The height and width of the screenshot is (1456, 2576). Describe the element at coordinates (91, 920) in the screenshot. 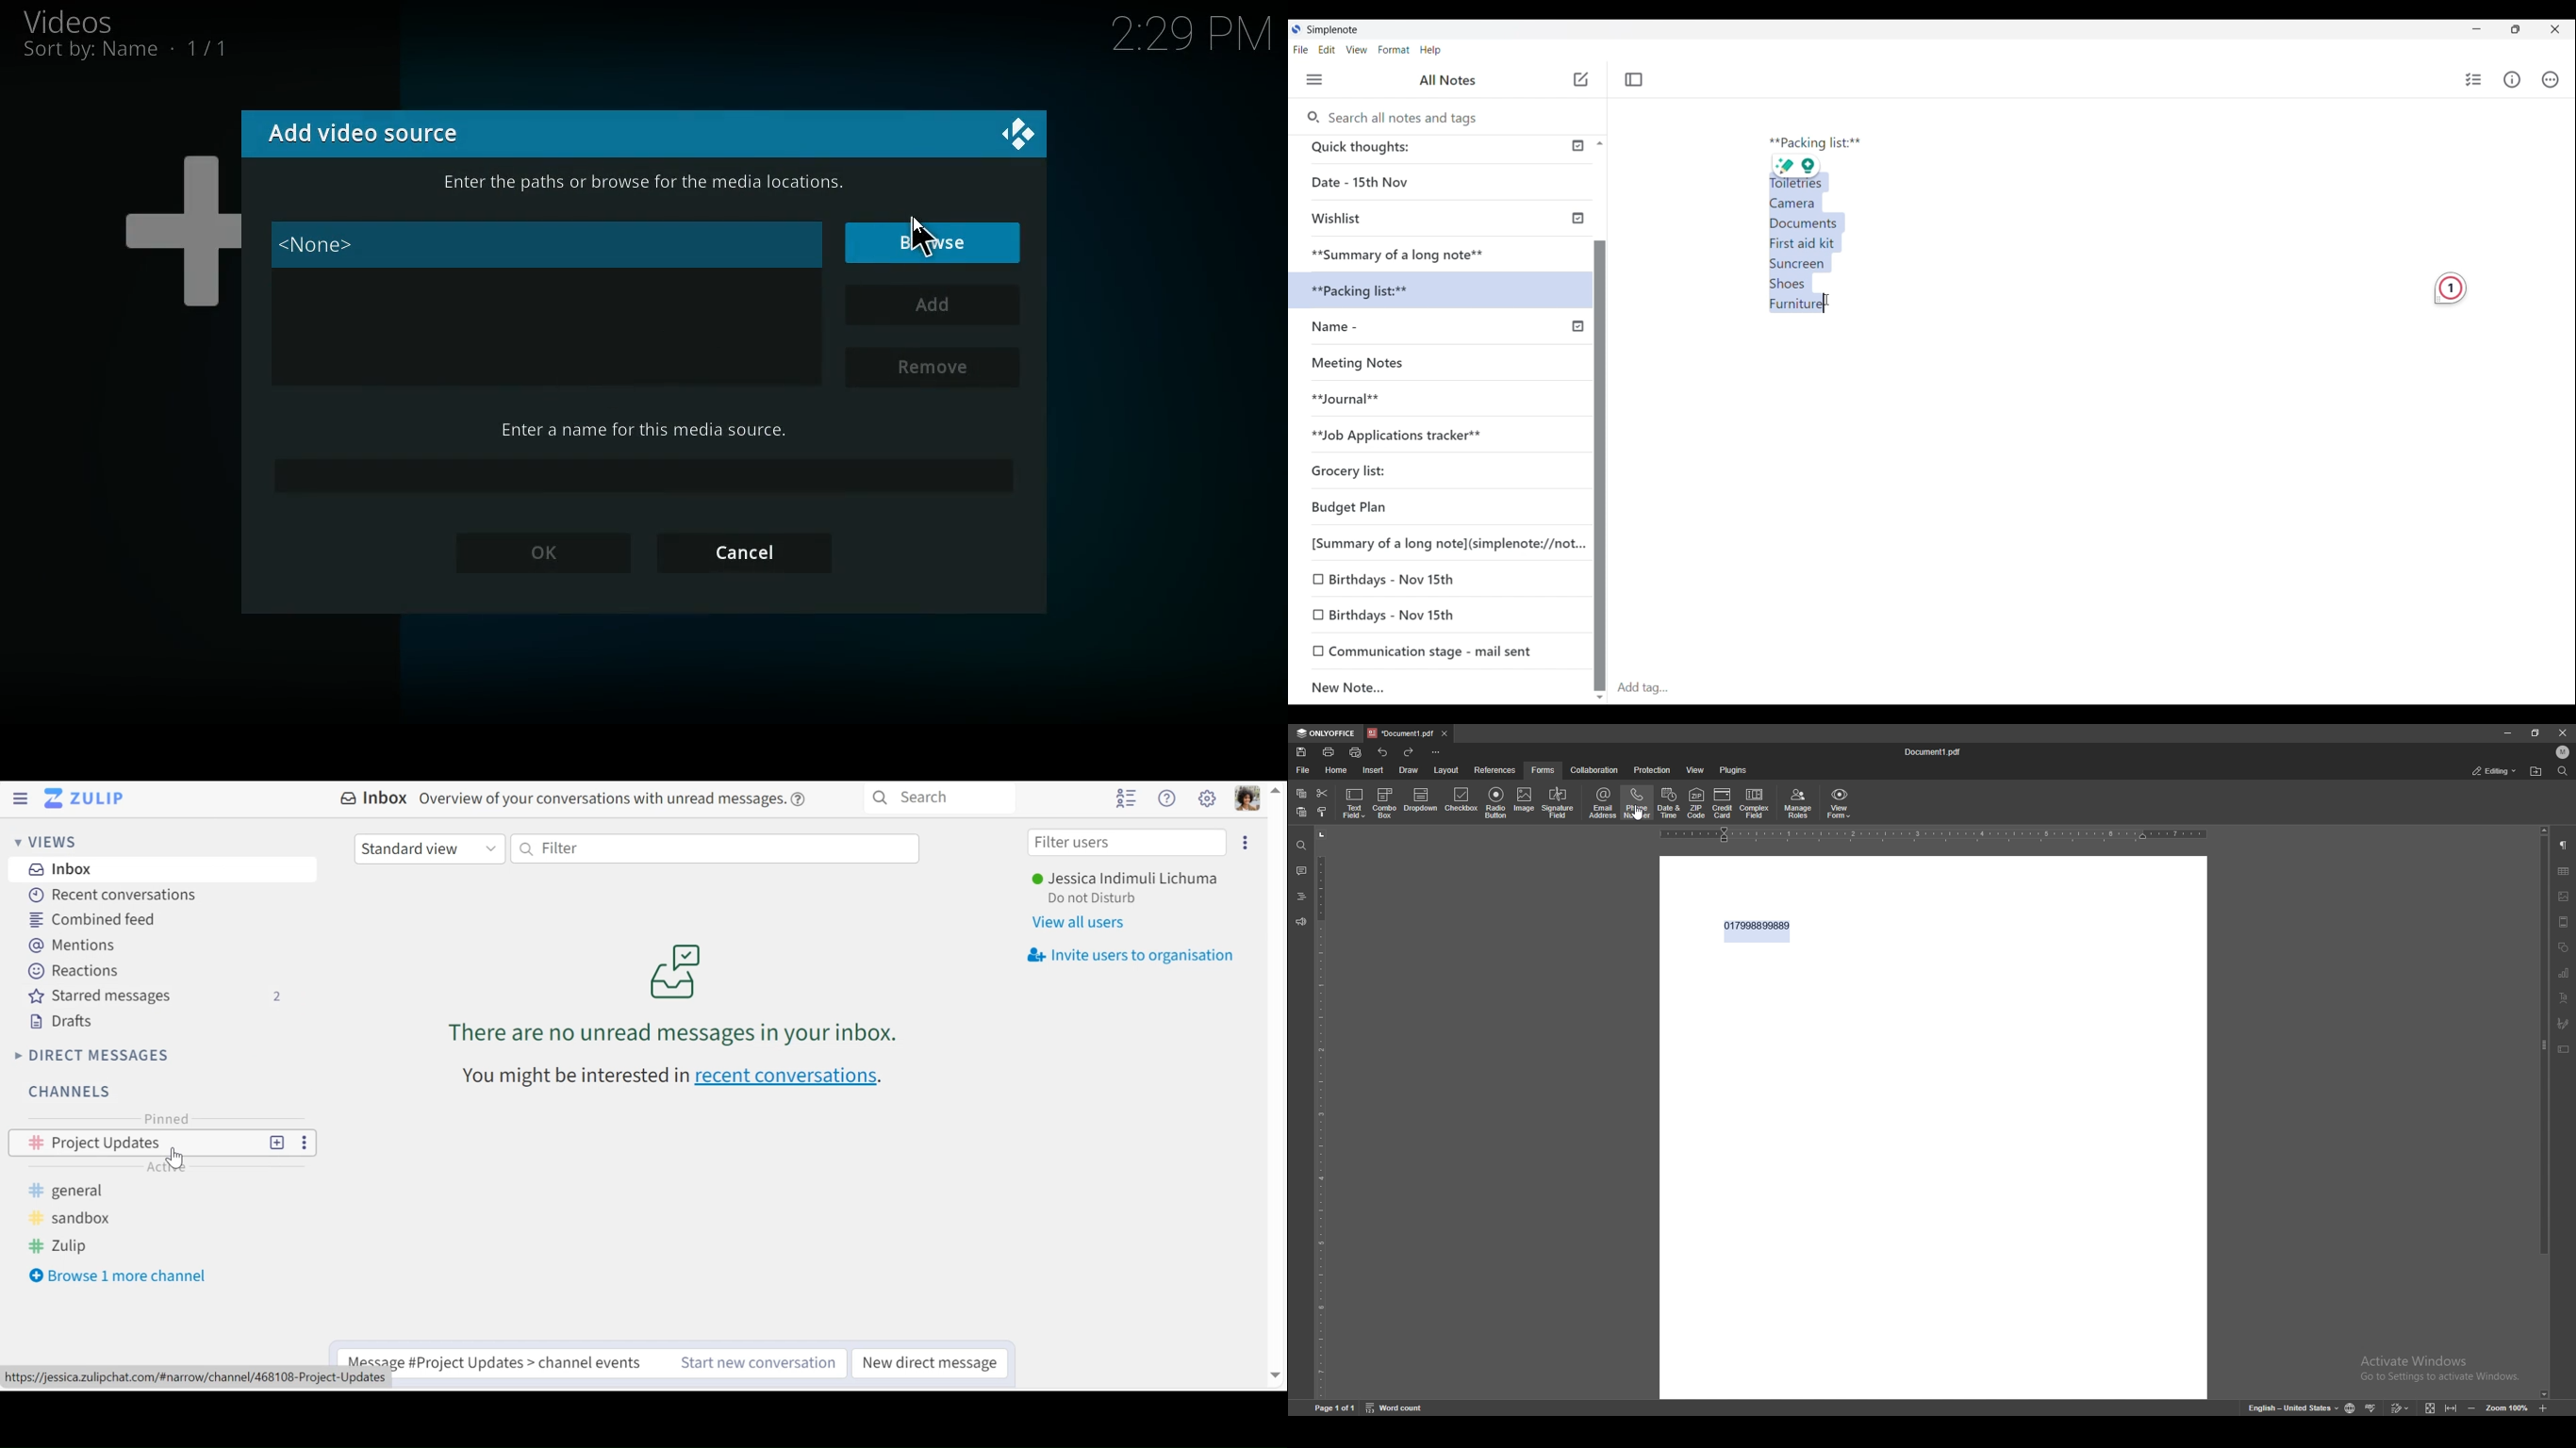

I see `Combined feed` at that location.